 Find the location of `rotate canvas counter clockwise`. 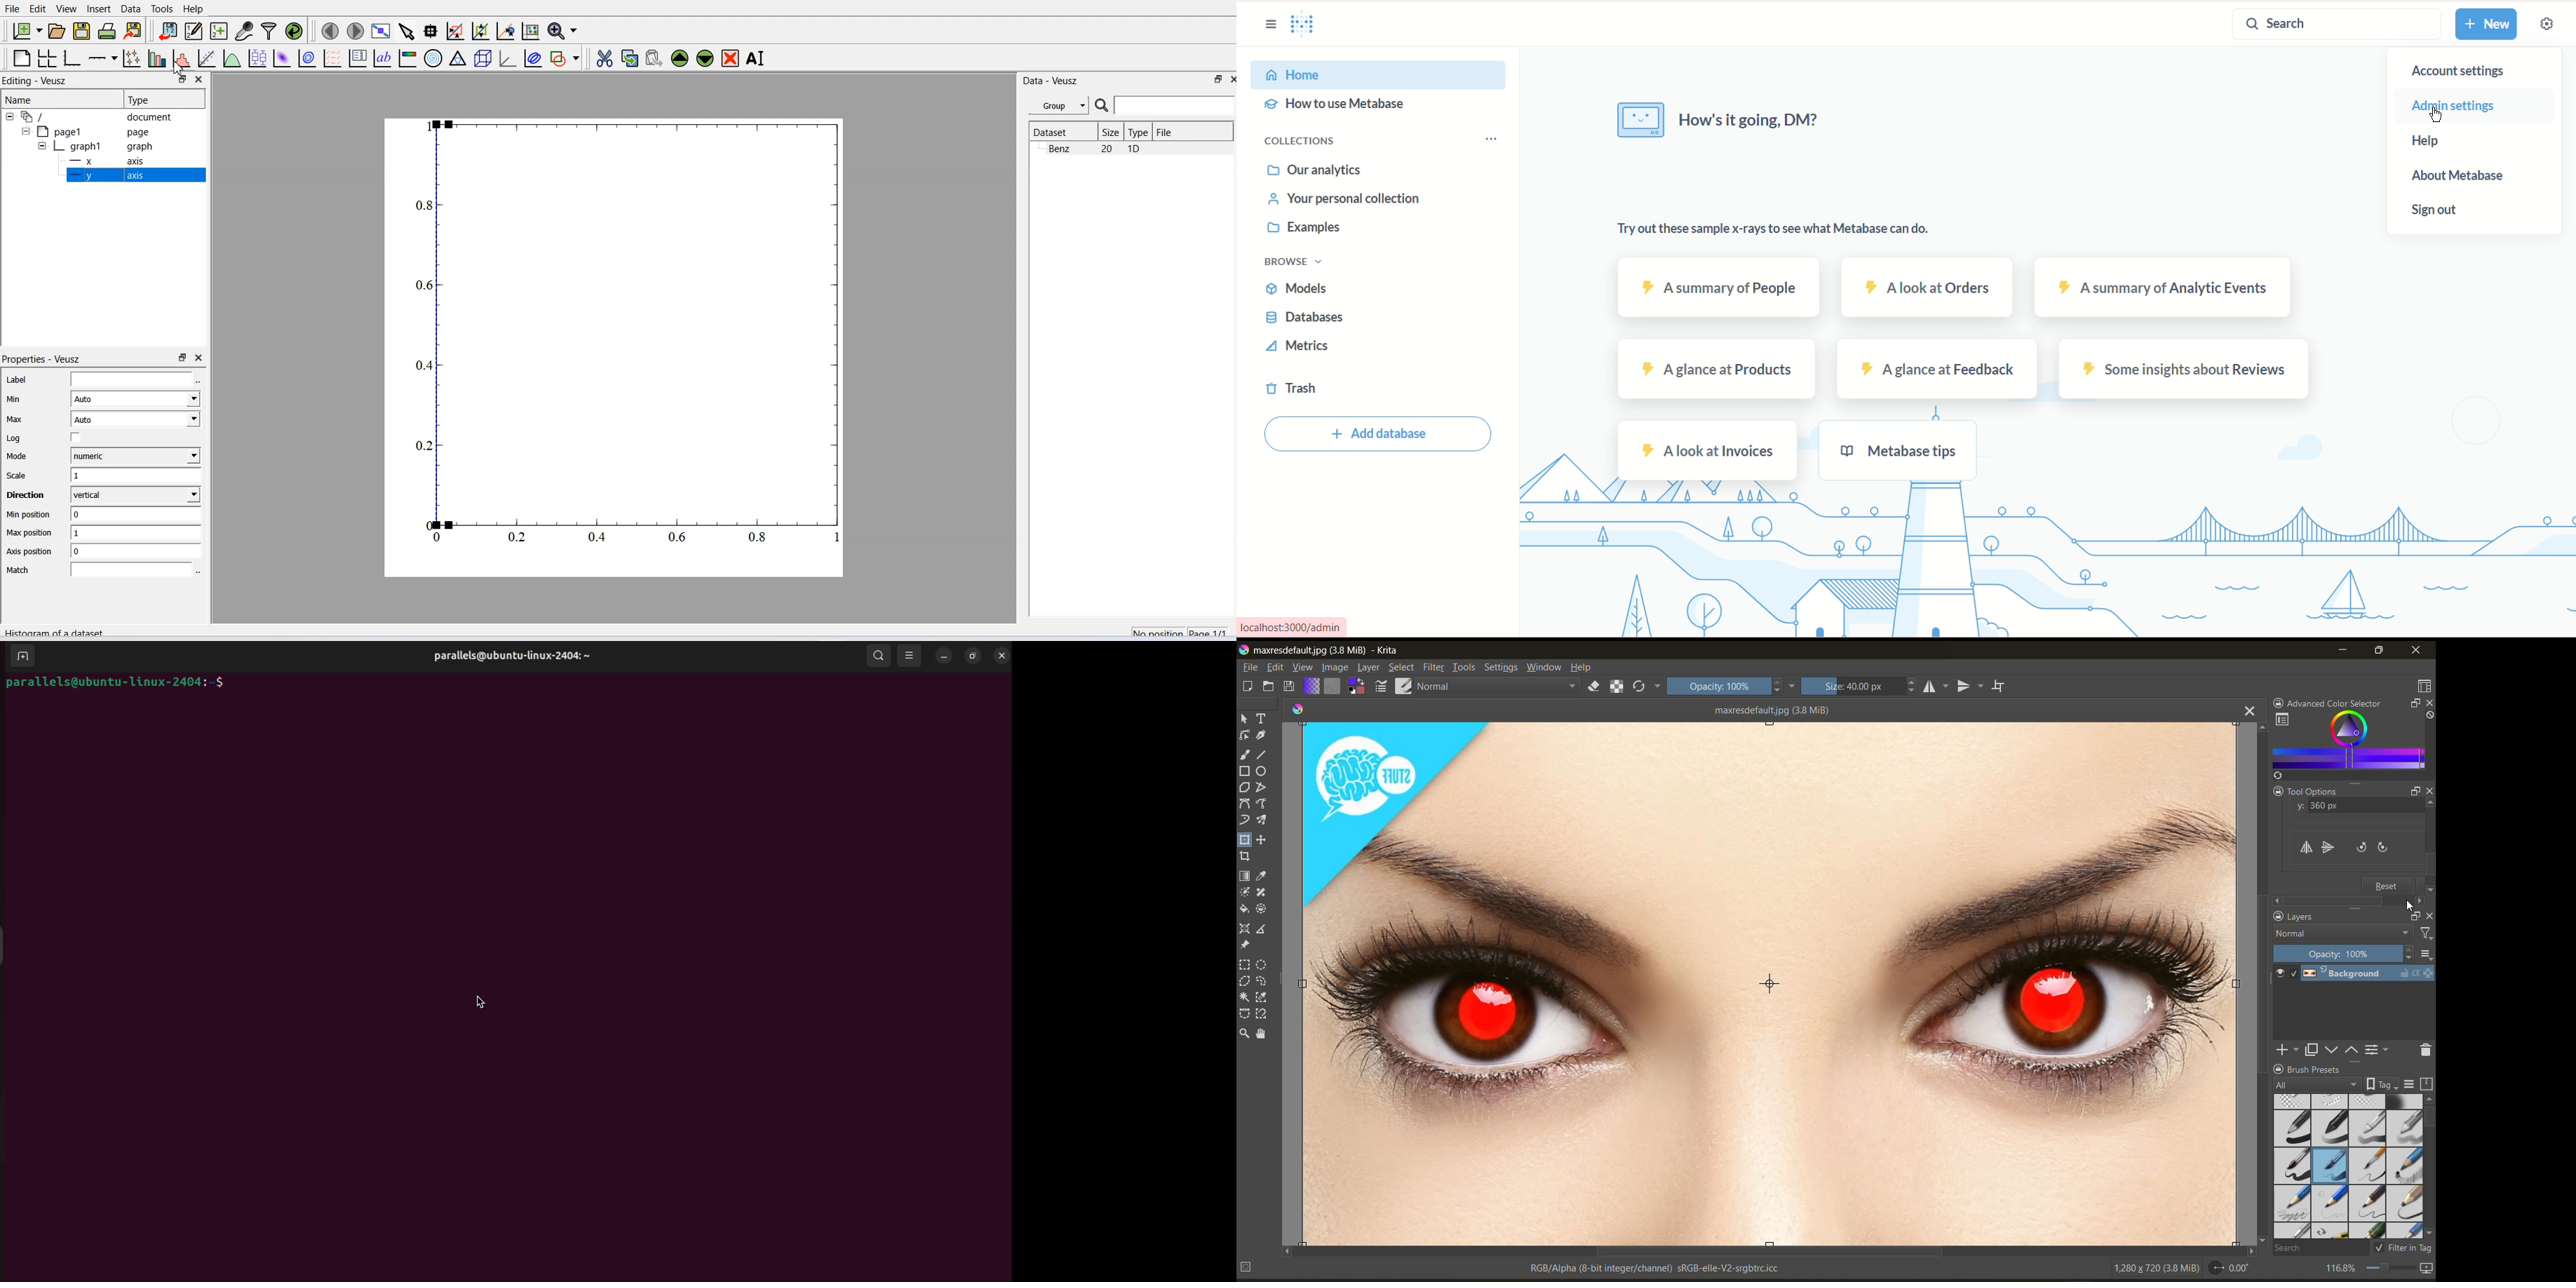

rotate canvas counter clockwise is located at coordinates (2360, 848).